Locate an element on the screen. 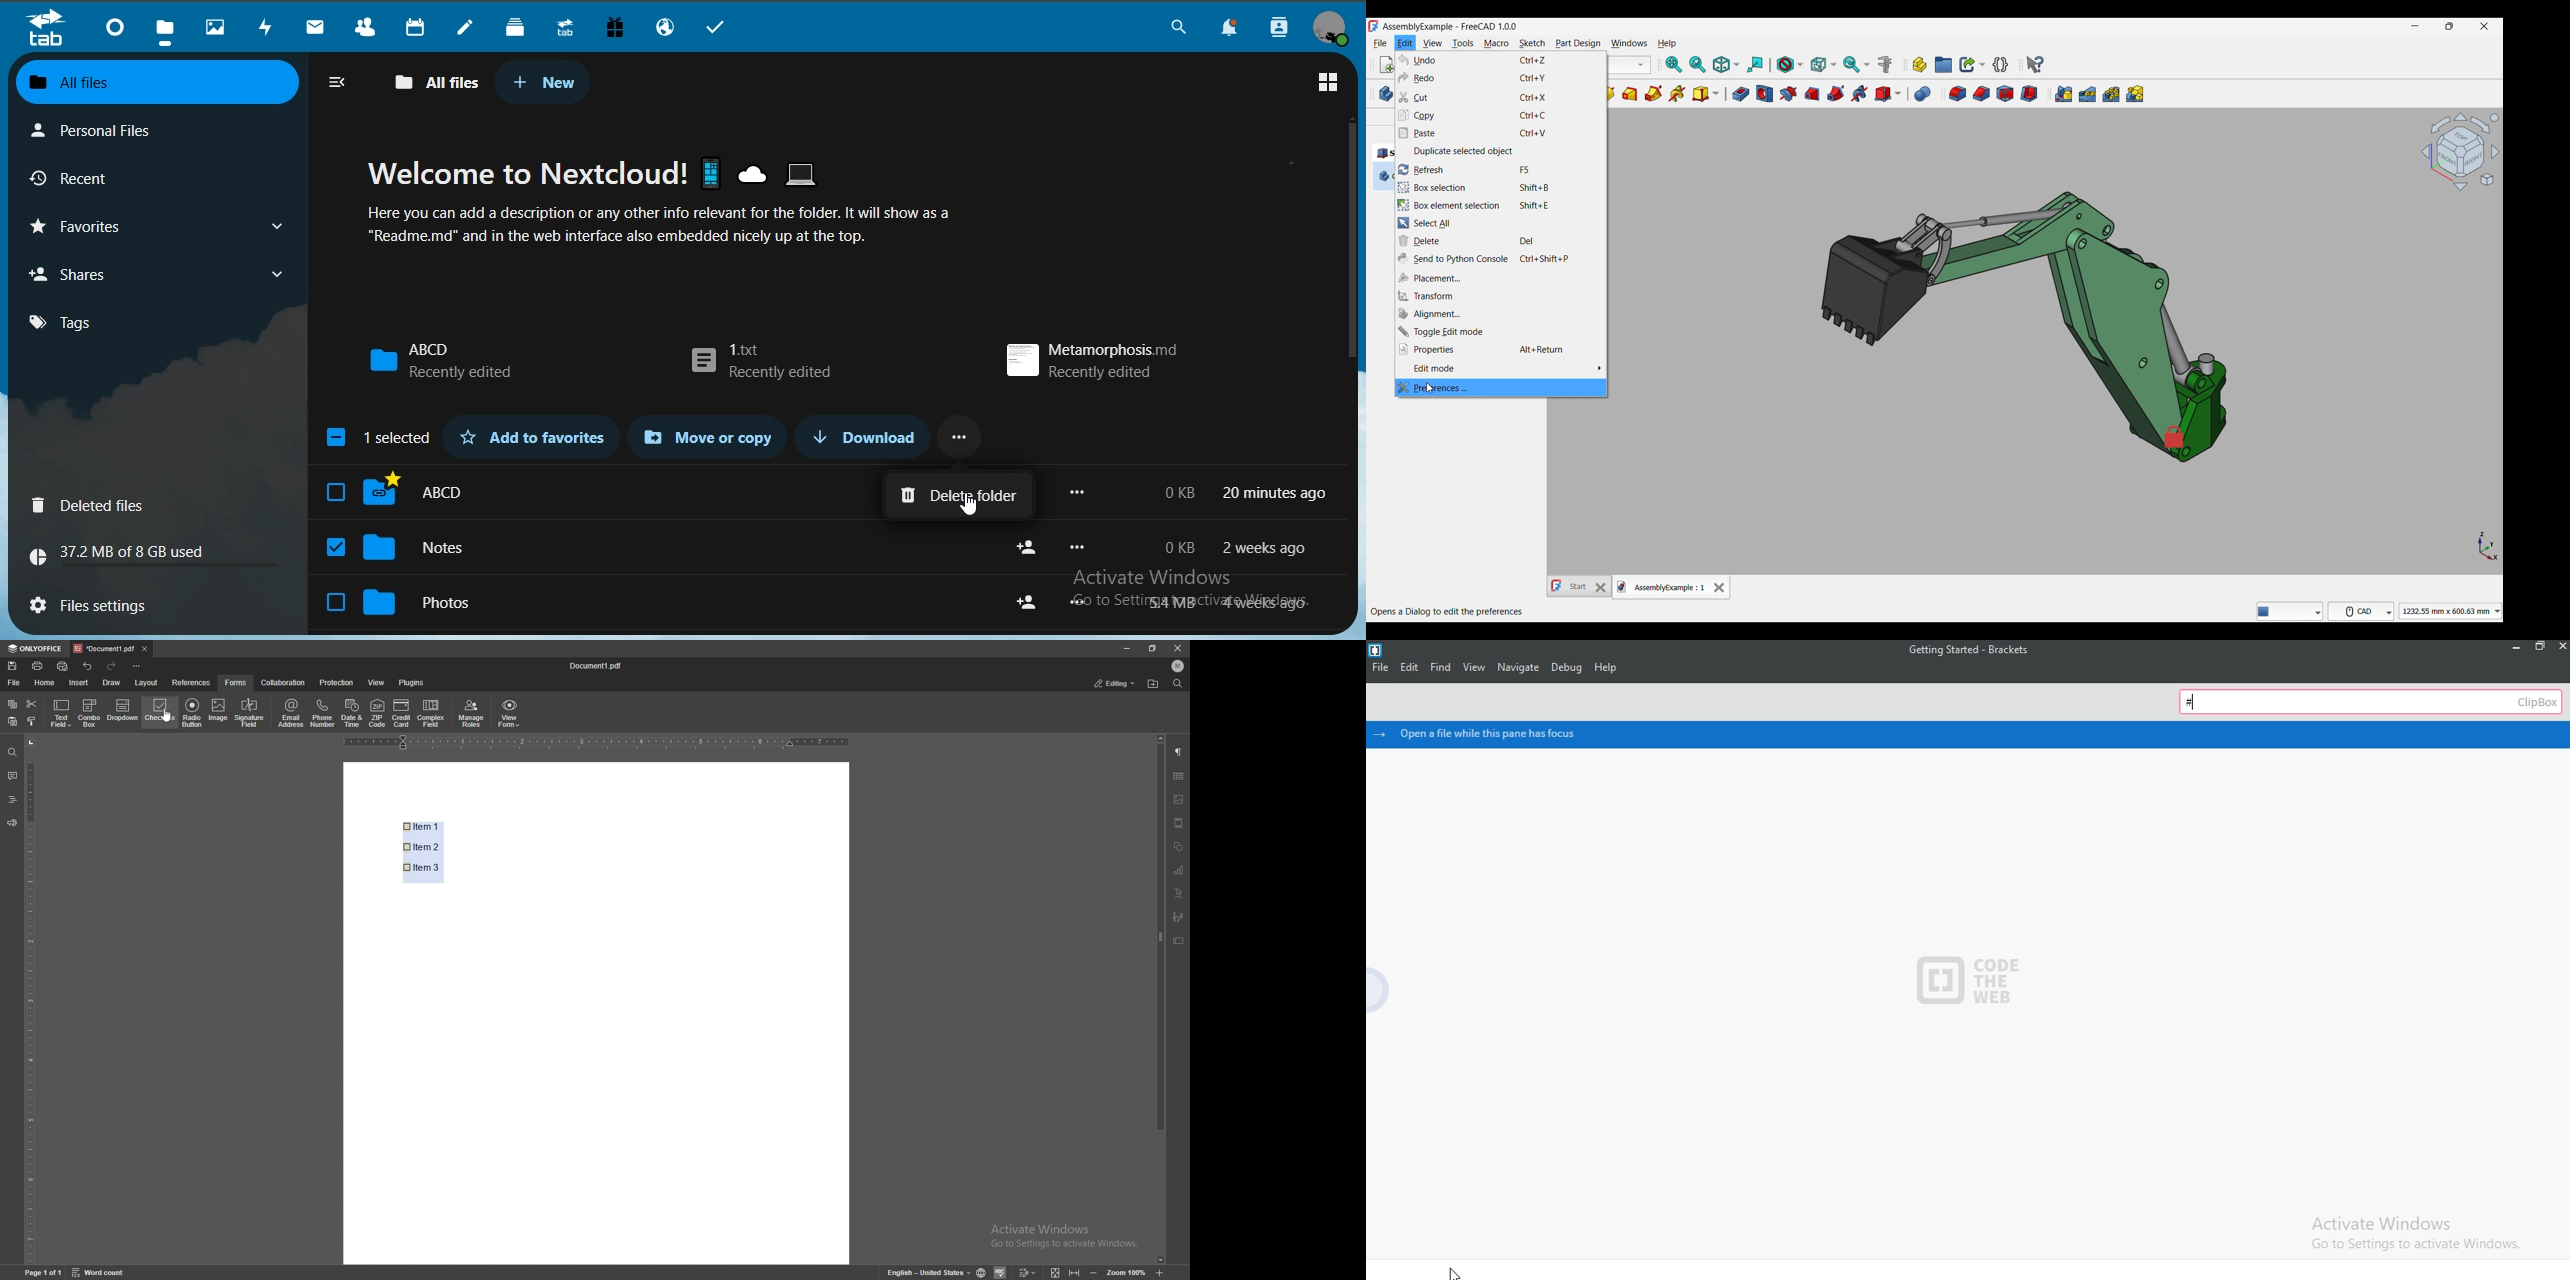 This screenshot has width=2576, height=1288. New is located at coordinates (1387, 65).